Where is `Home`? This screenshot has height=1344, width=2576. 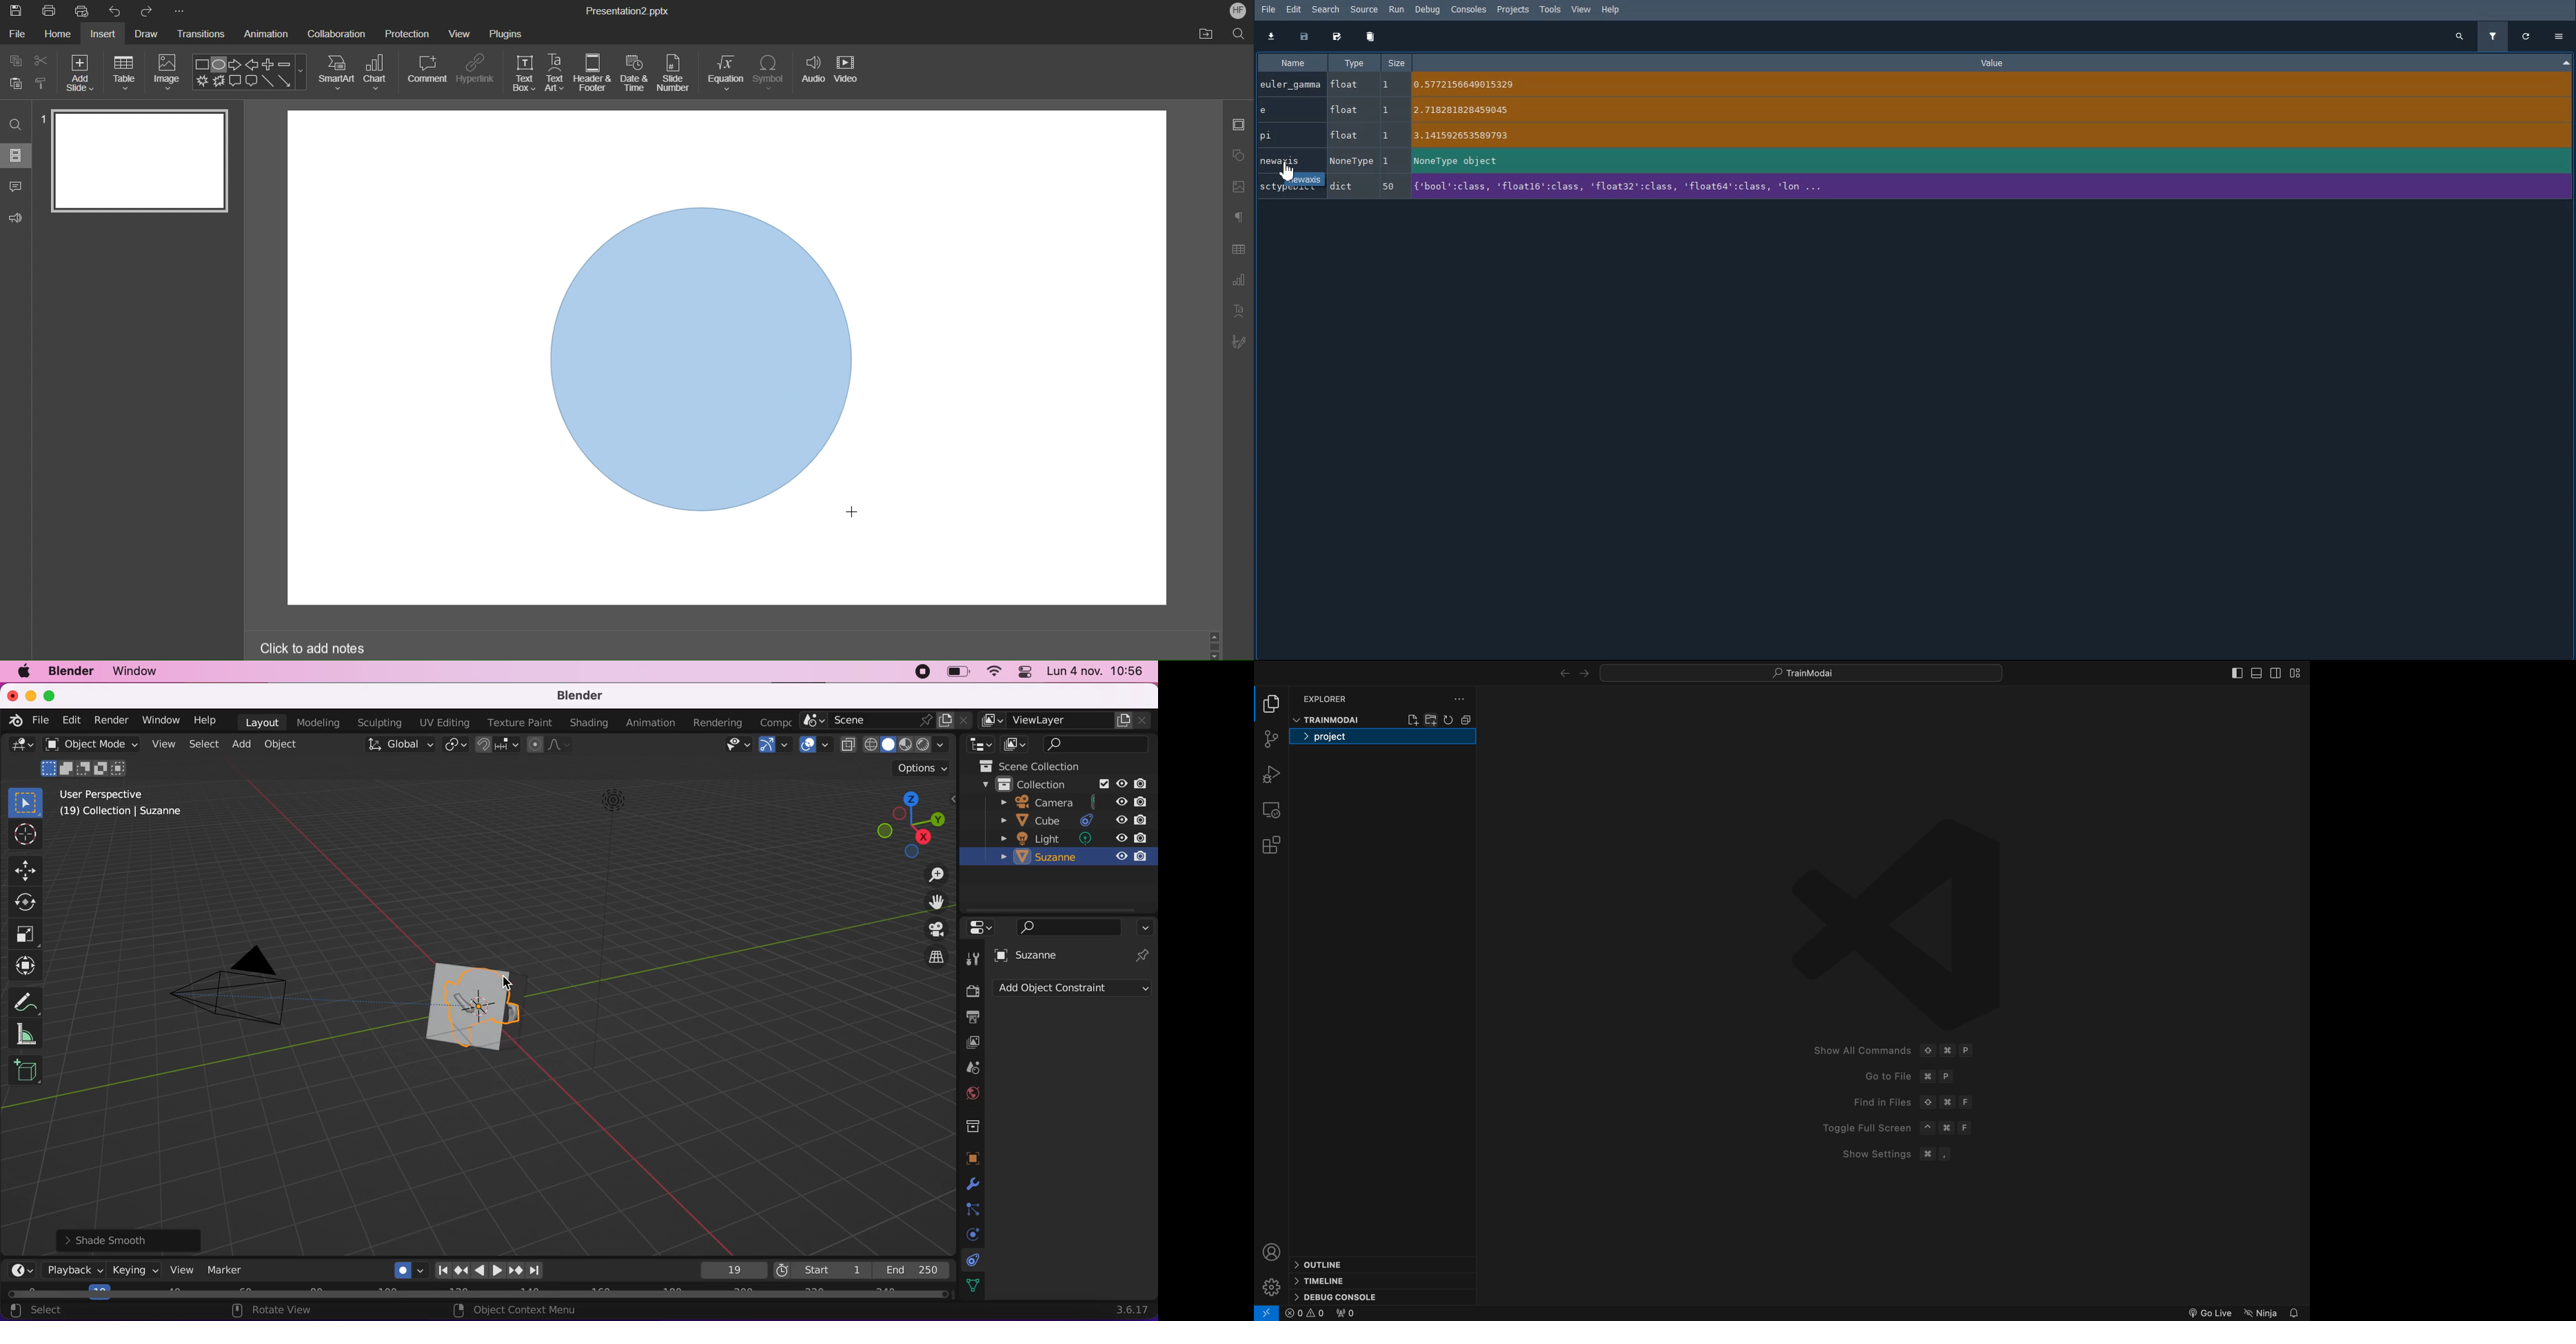 Home is located at coordinates (56, 35).